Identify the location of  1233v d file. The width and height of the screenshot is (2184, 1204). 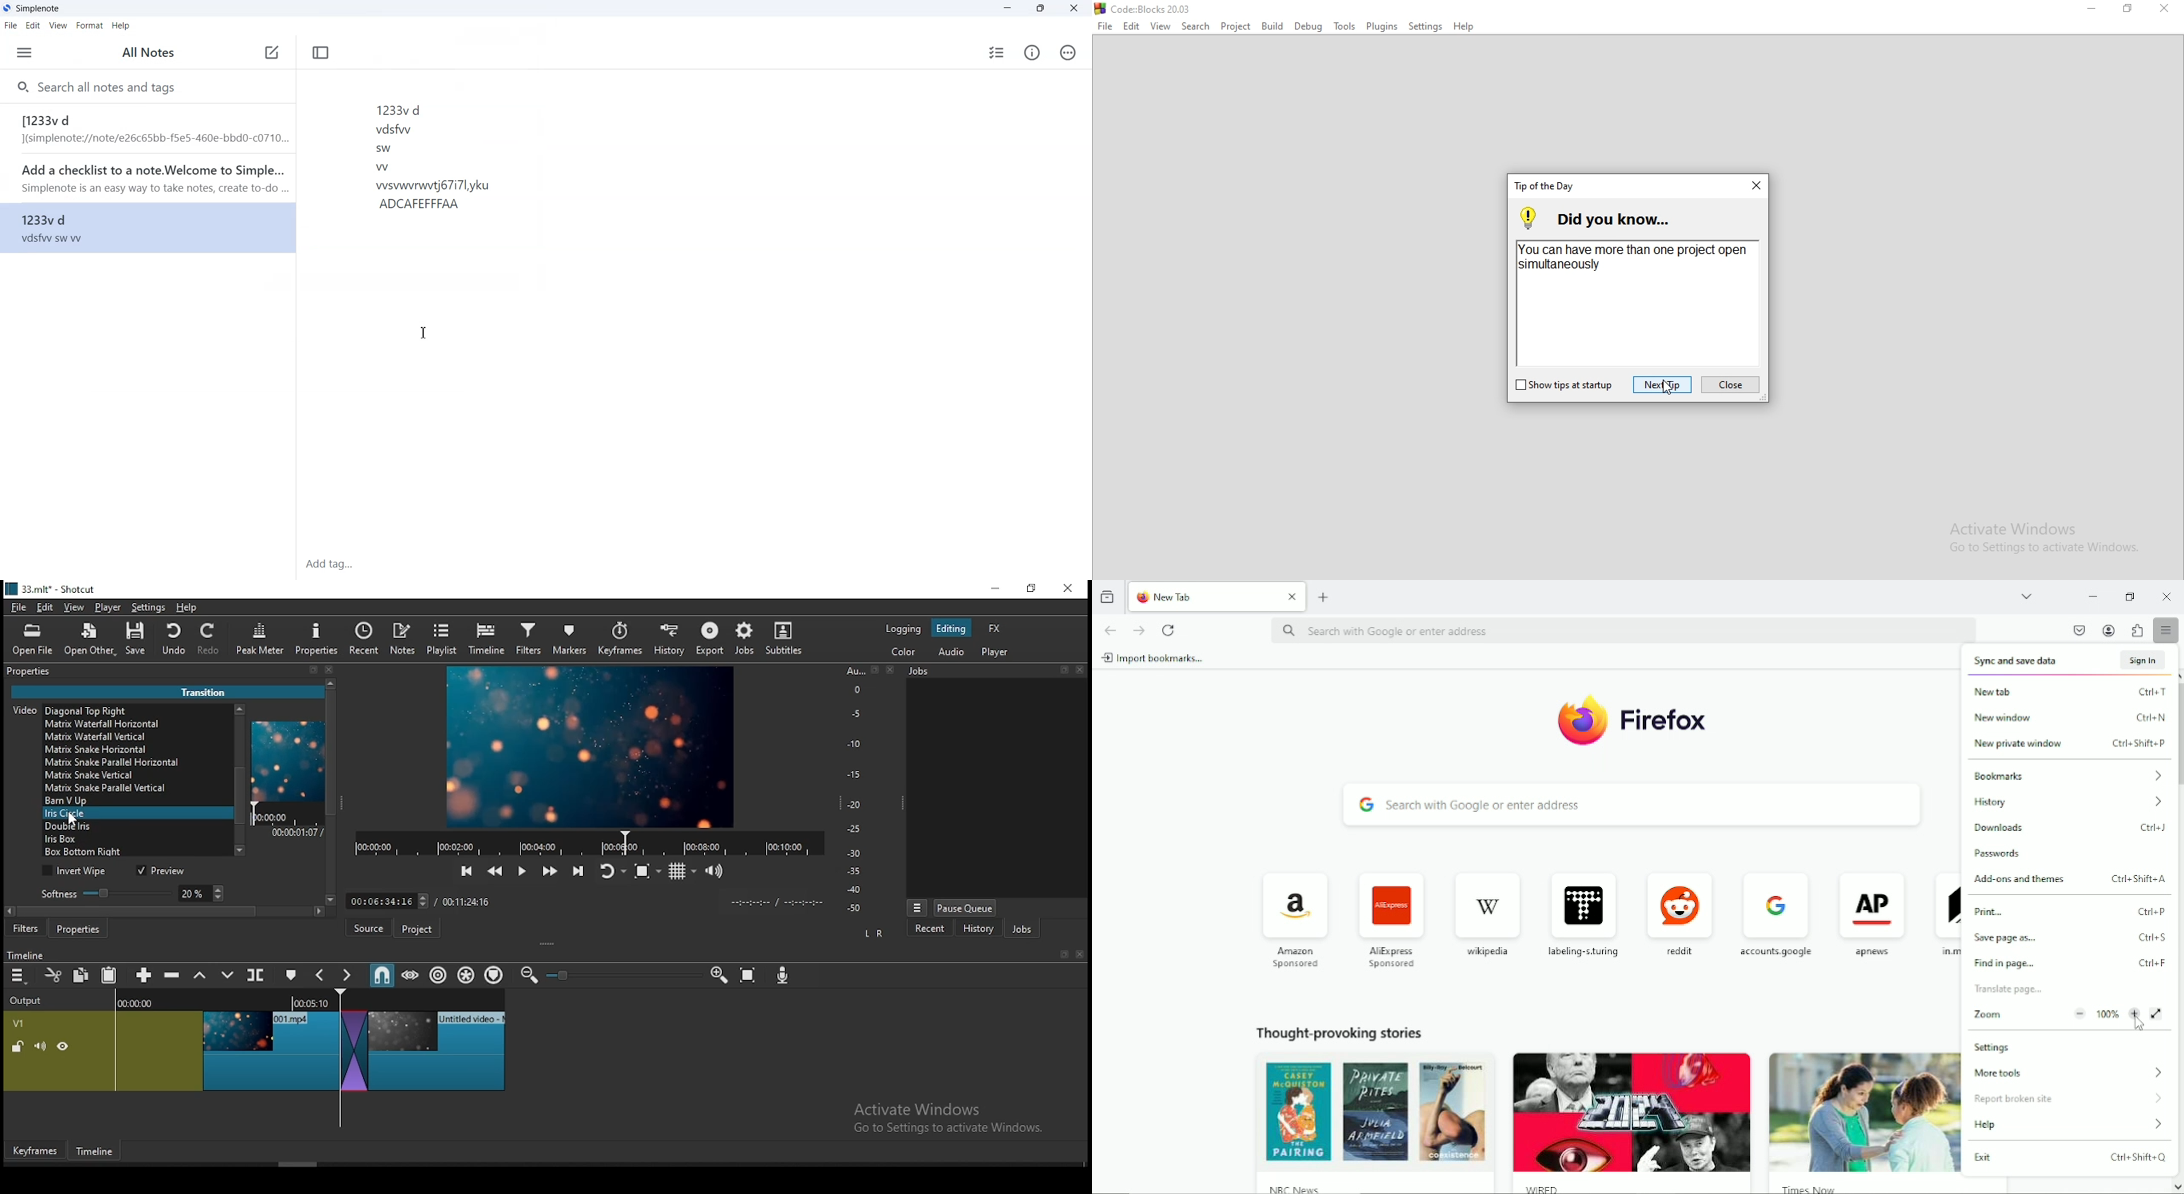
(146, 128).